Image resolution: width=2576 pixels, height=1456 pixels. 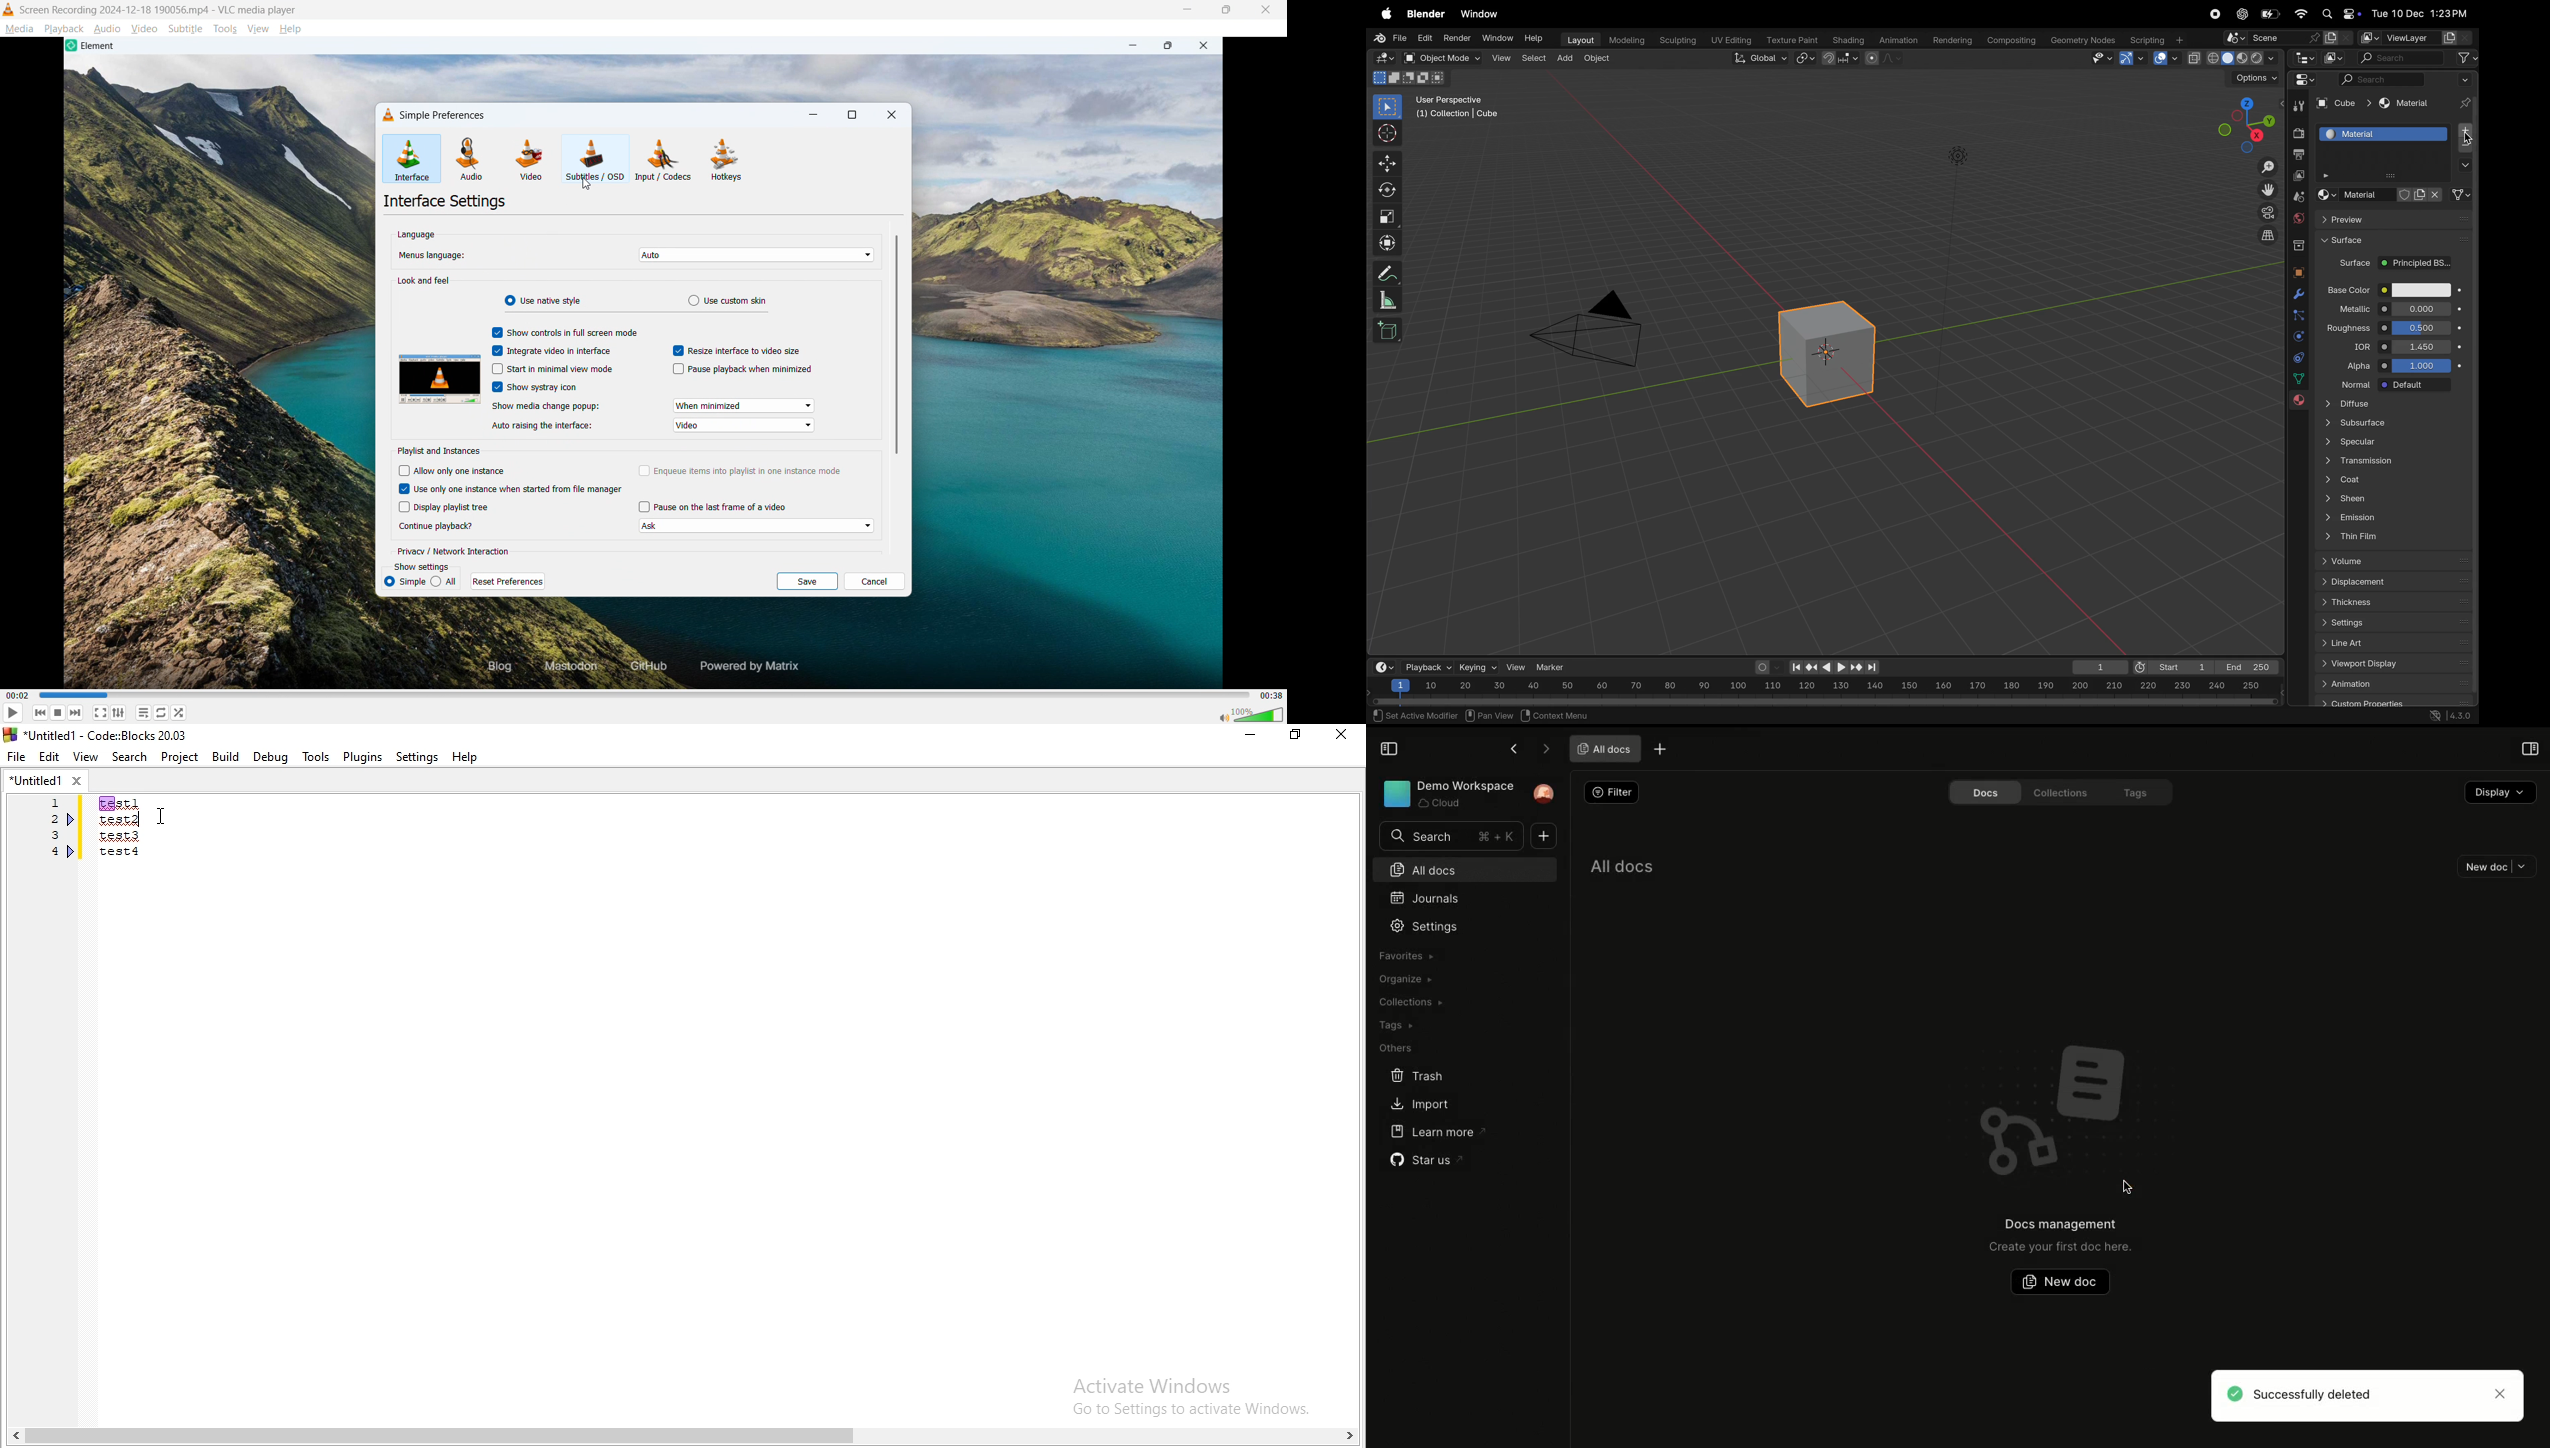 I want to click on Look and feel , so click(x=425, y=280).